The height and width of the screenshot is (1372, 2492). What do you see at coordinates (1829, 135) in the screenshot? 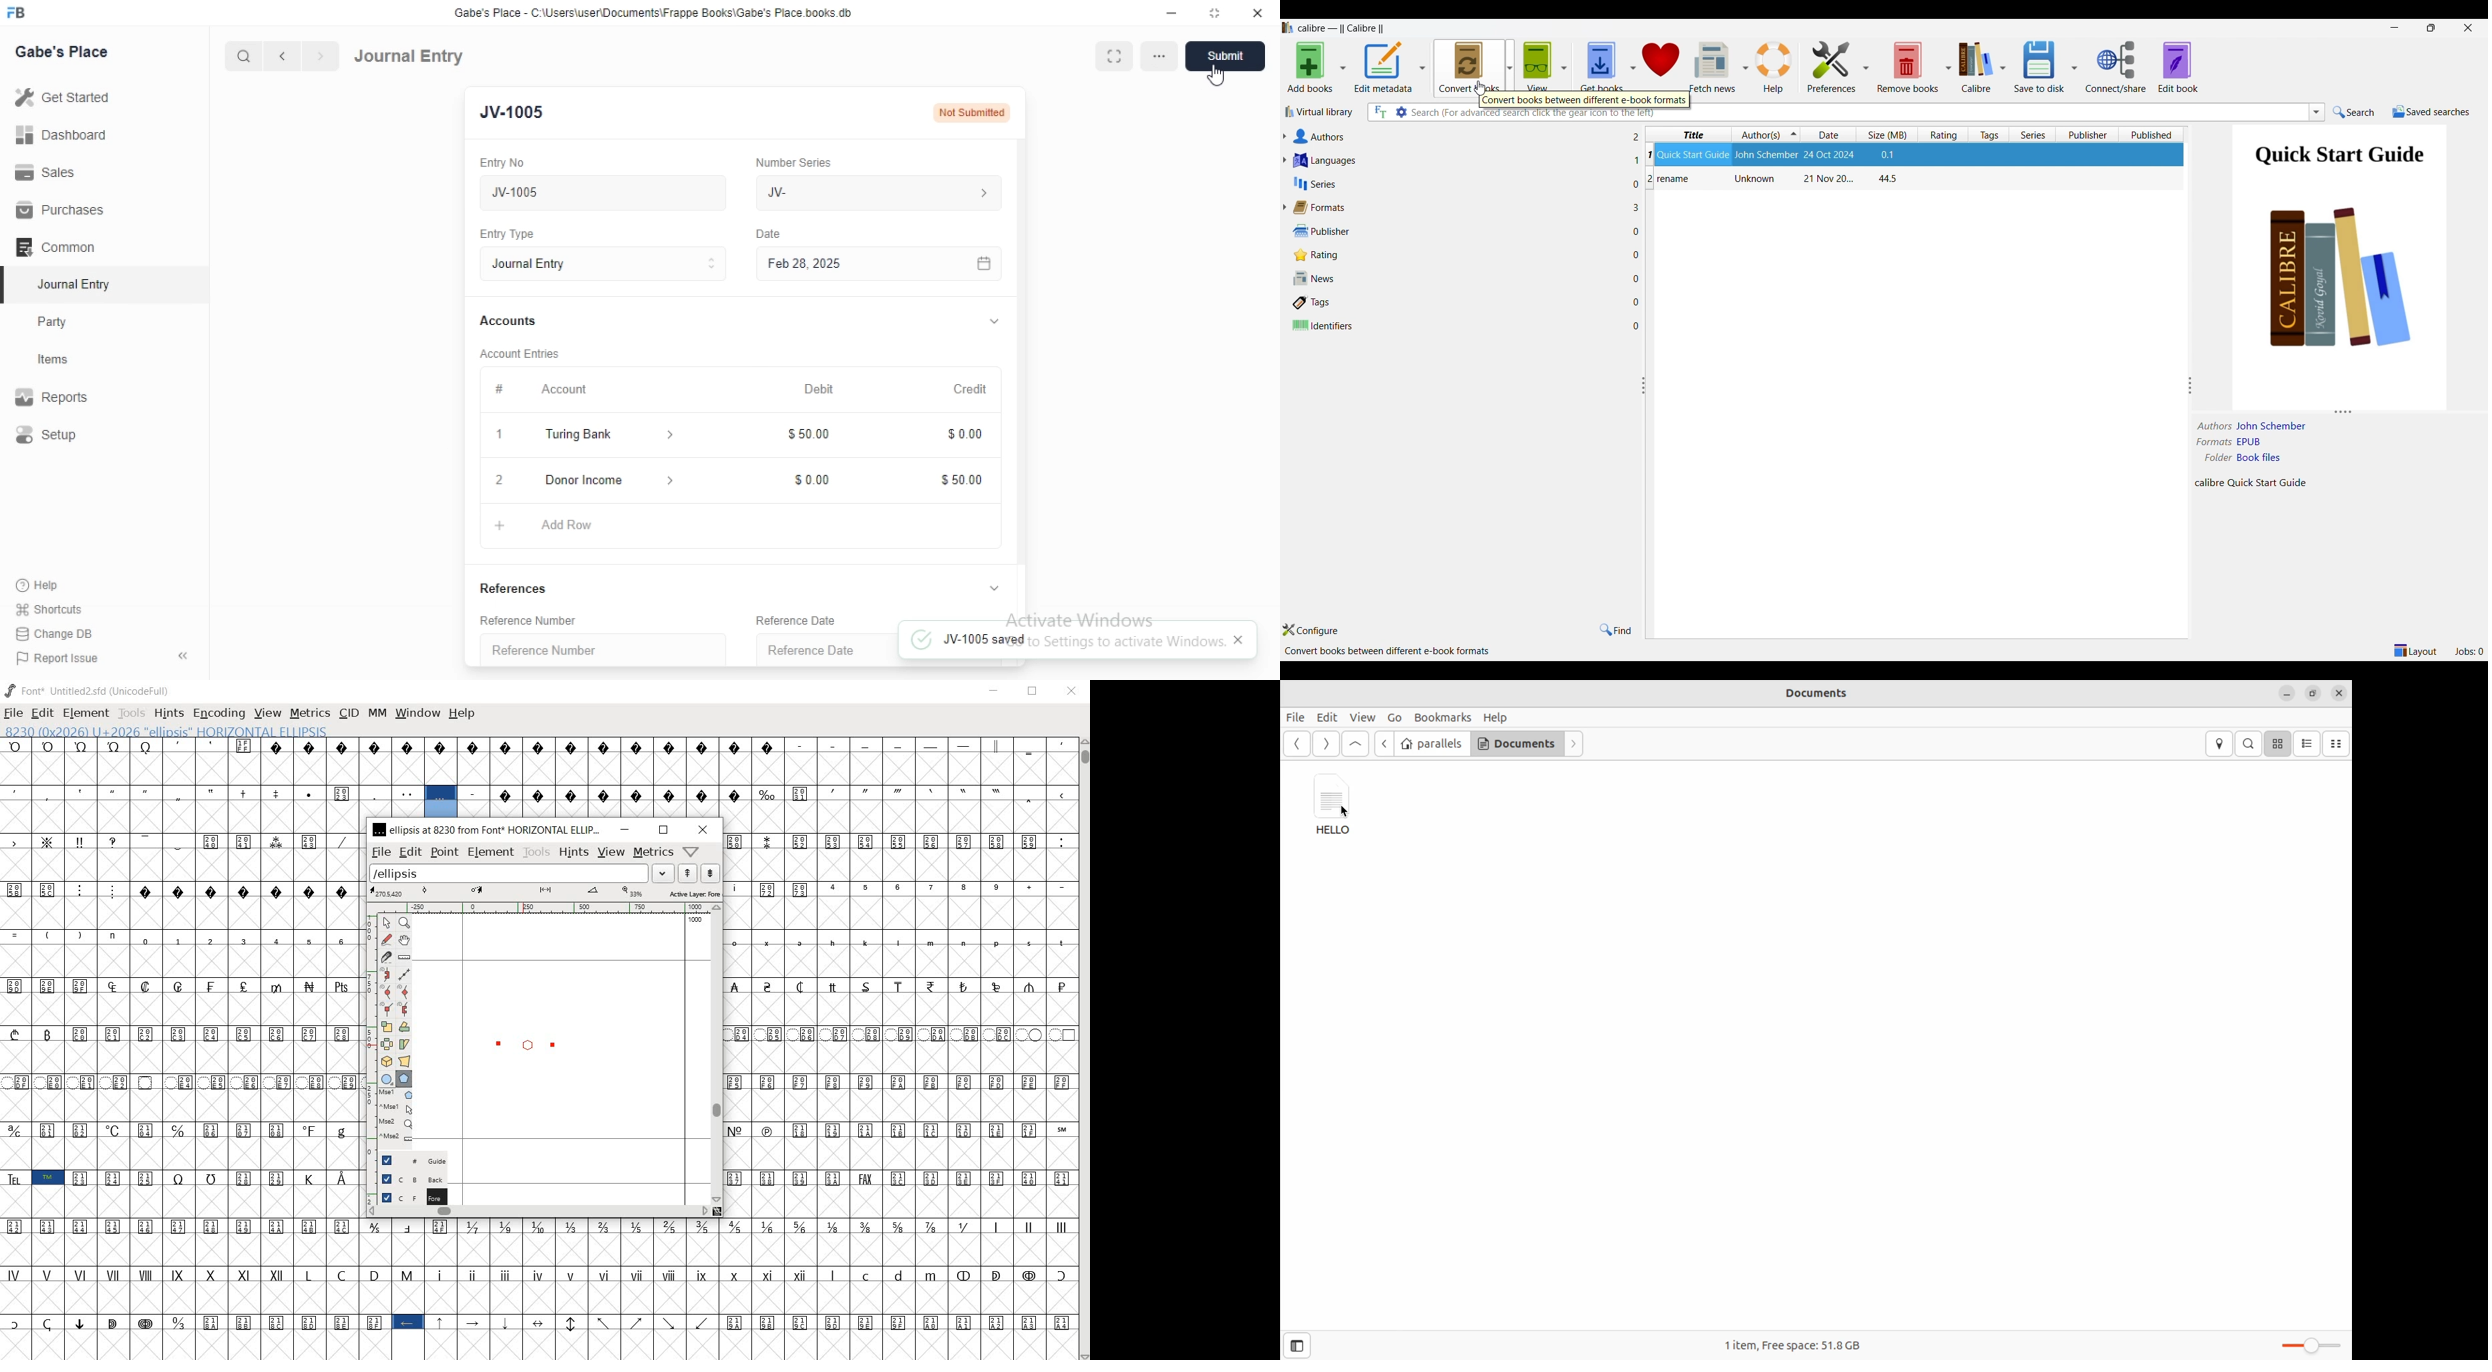
I see `Date column` at bounding box center [1829, 135].